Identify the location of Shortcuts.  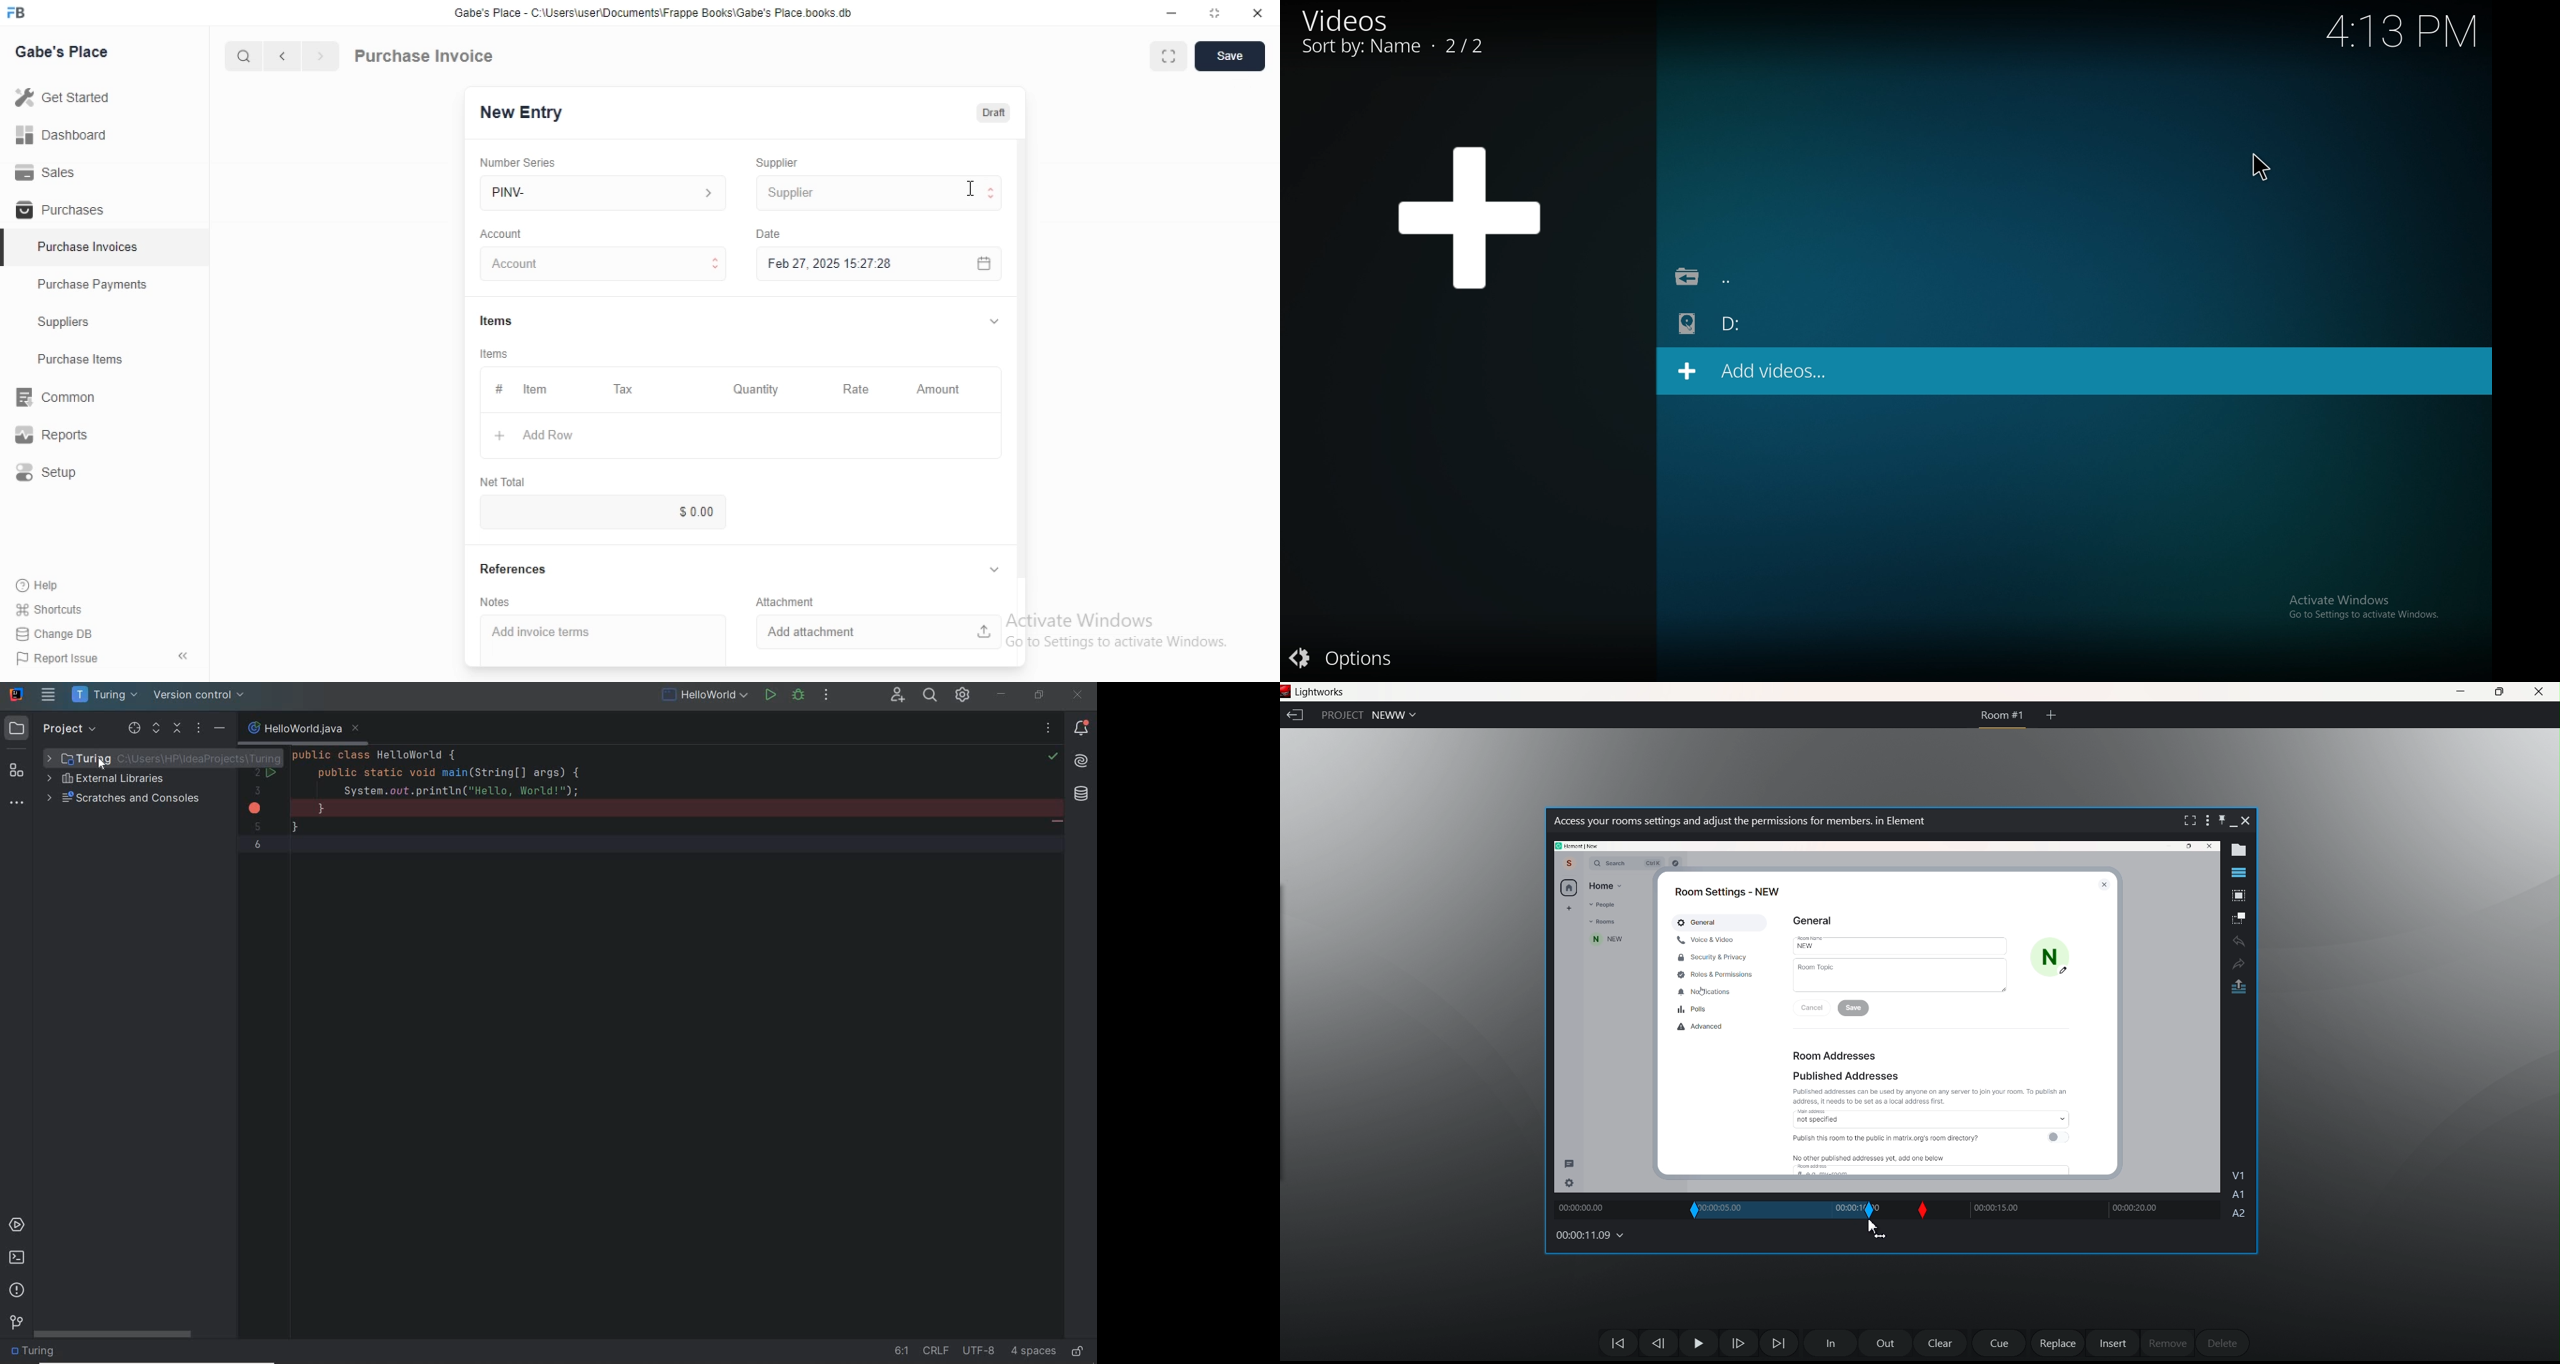
(50, 609).